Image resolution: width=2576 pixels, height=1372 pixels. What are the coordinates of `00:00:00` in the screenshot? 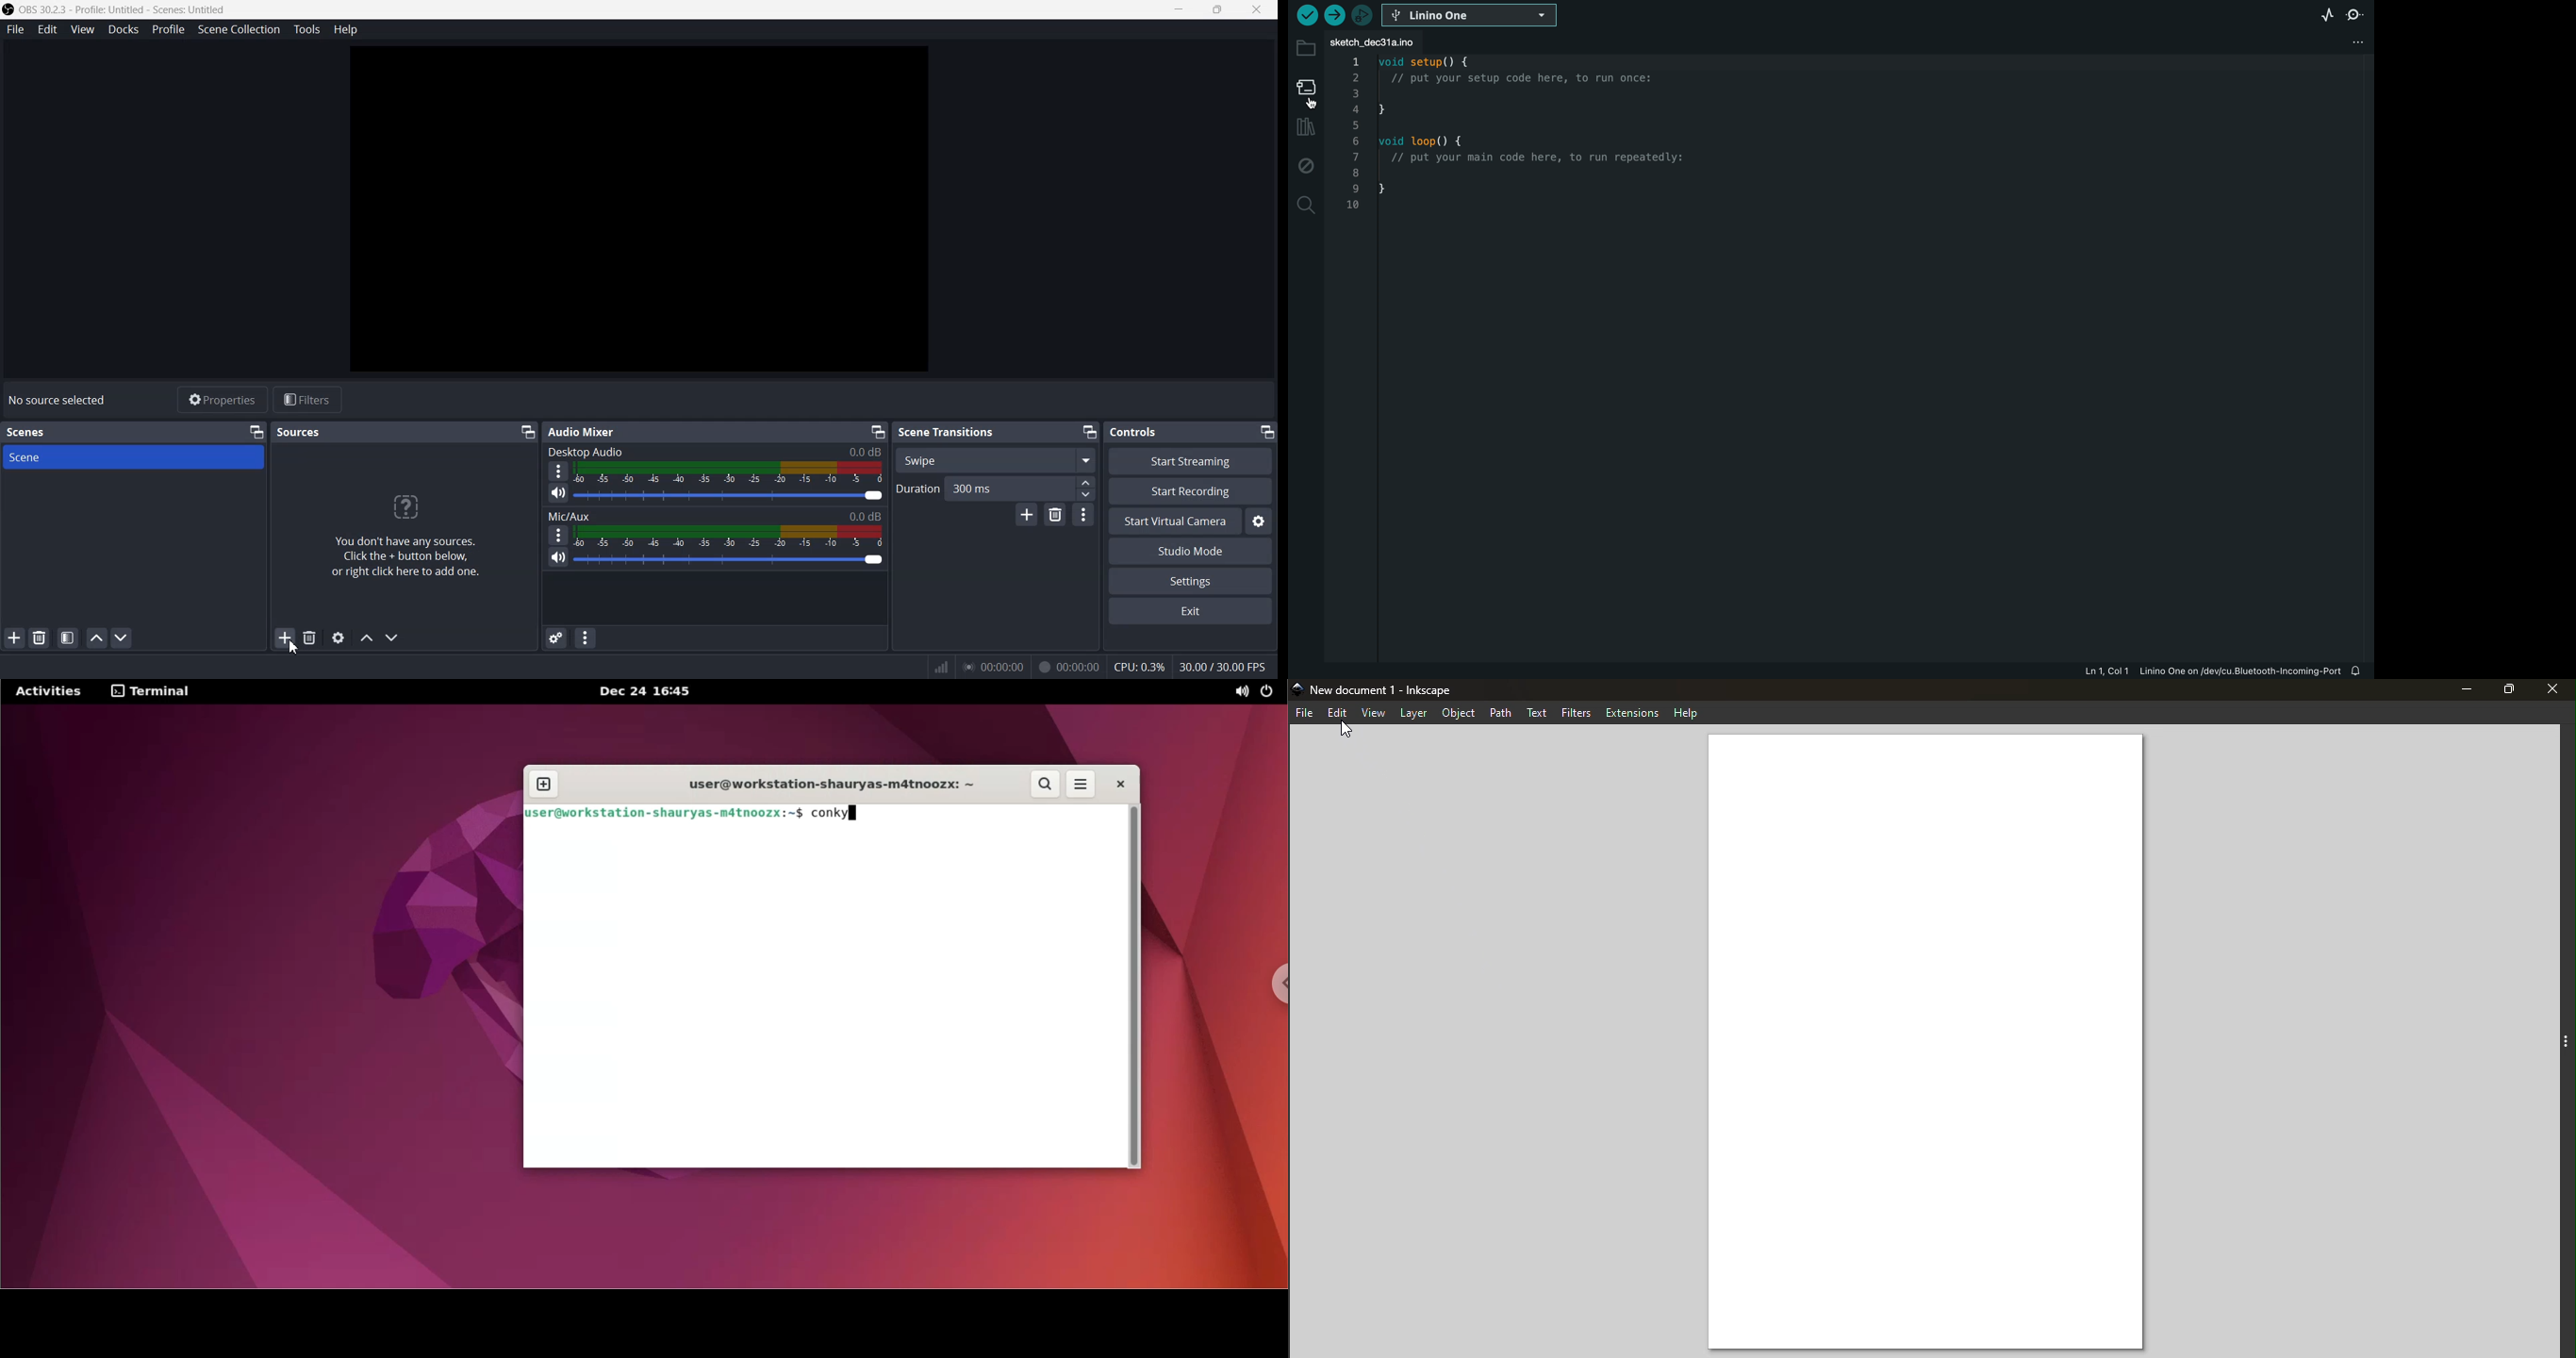 It's located at (993, 666).